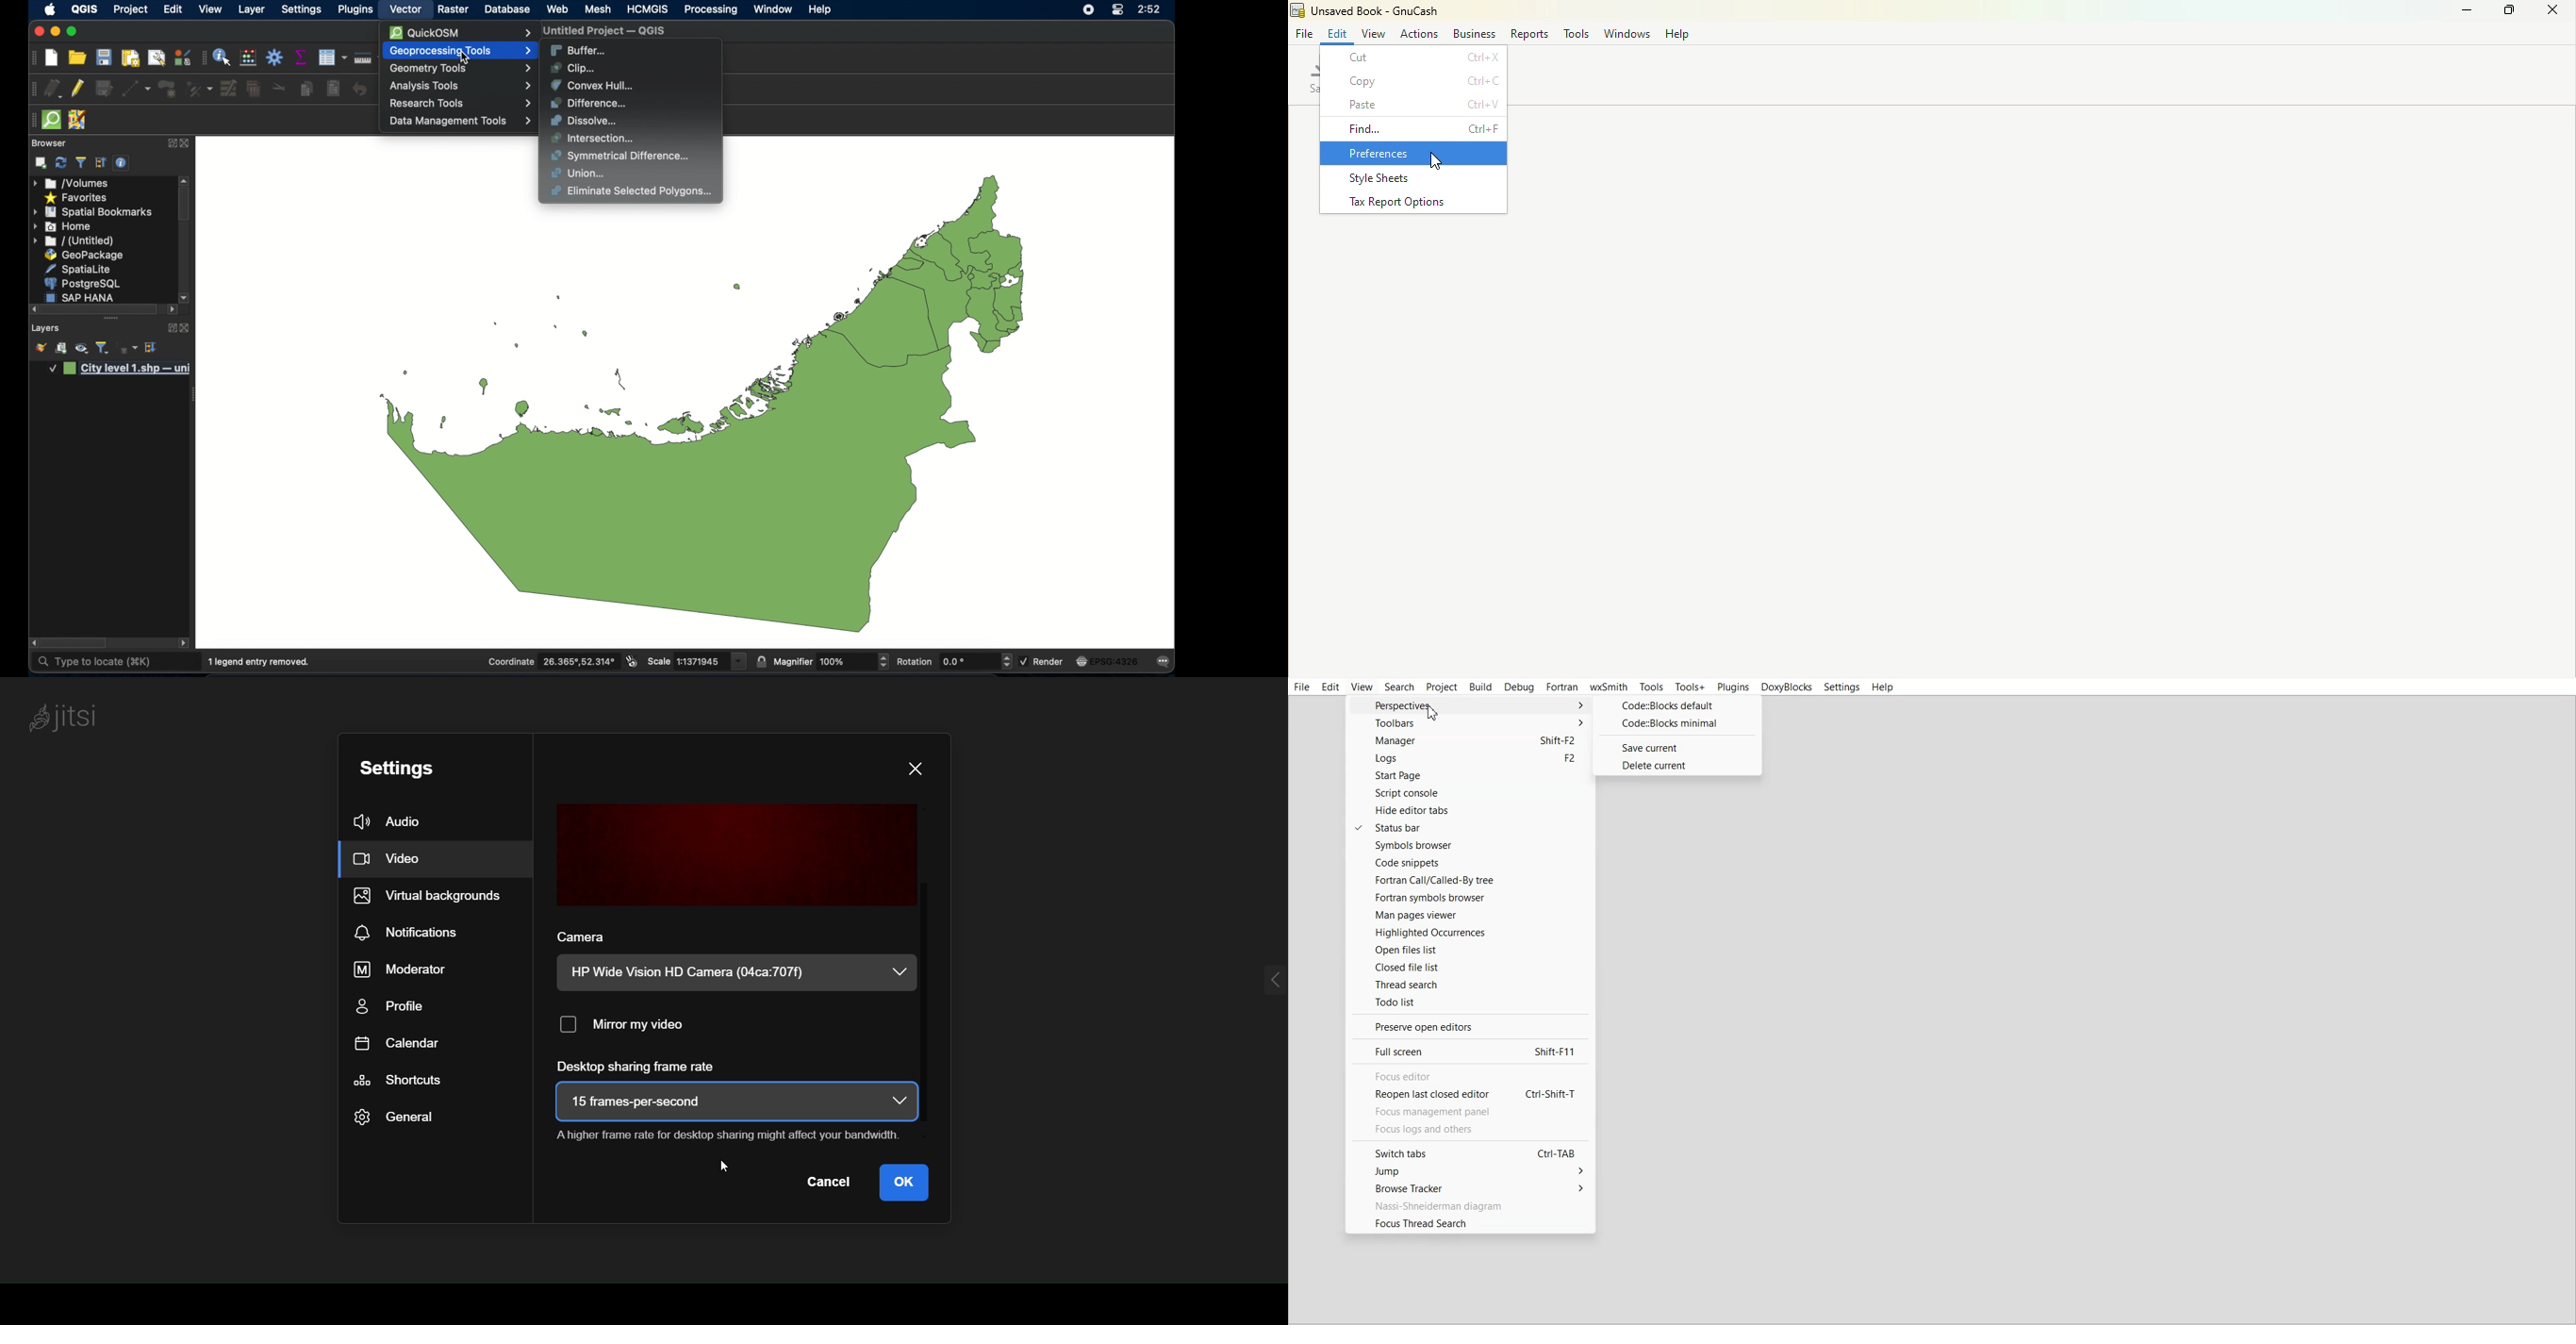 The width and height of the screenshot is (2576, 1344). I want to click on QGIS, so click(84, 10).